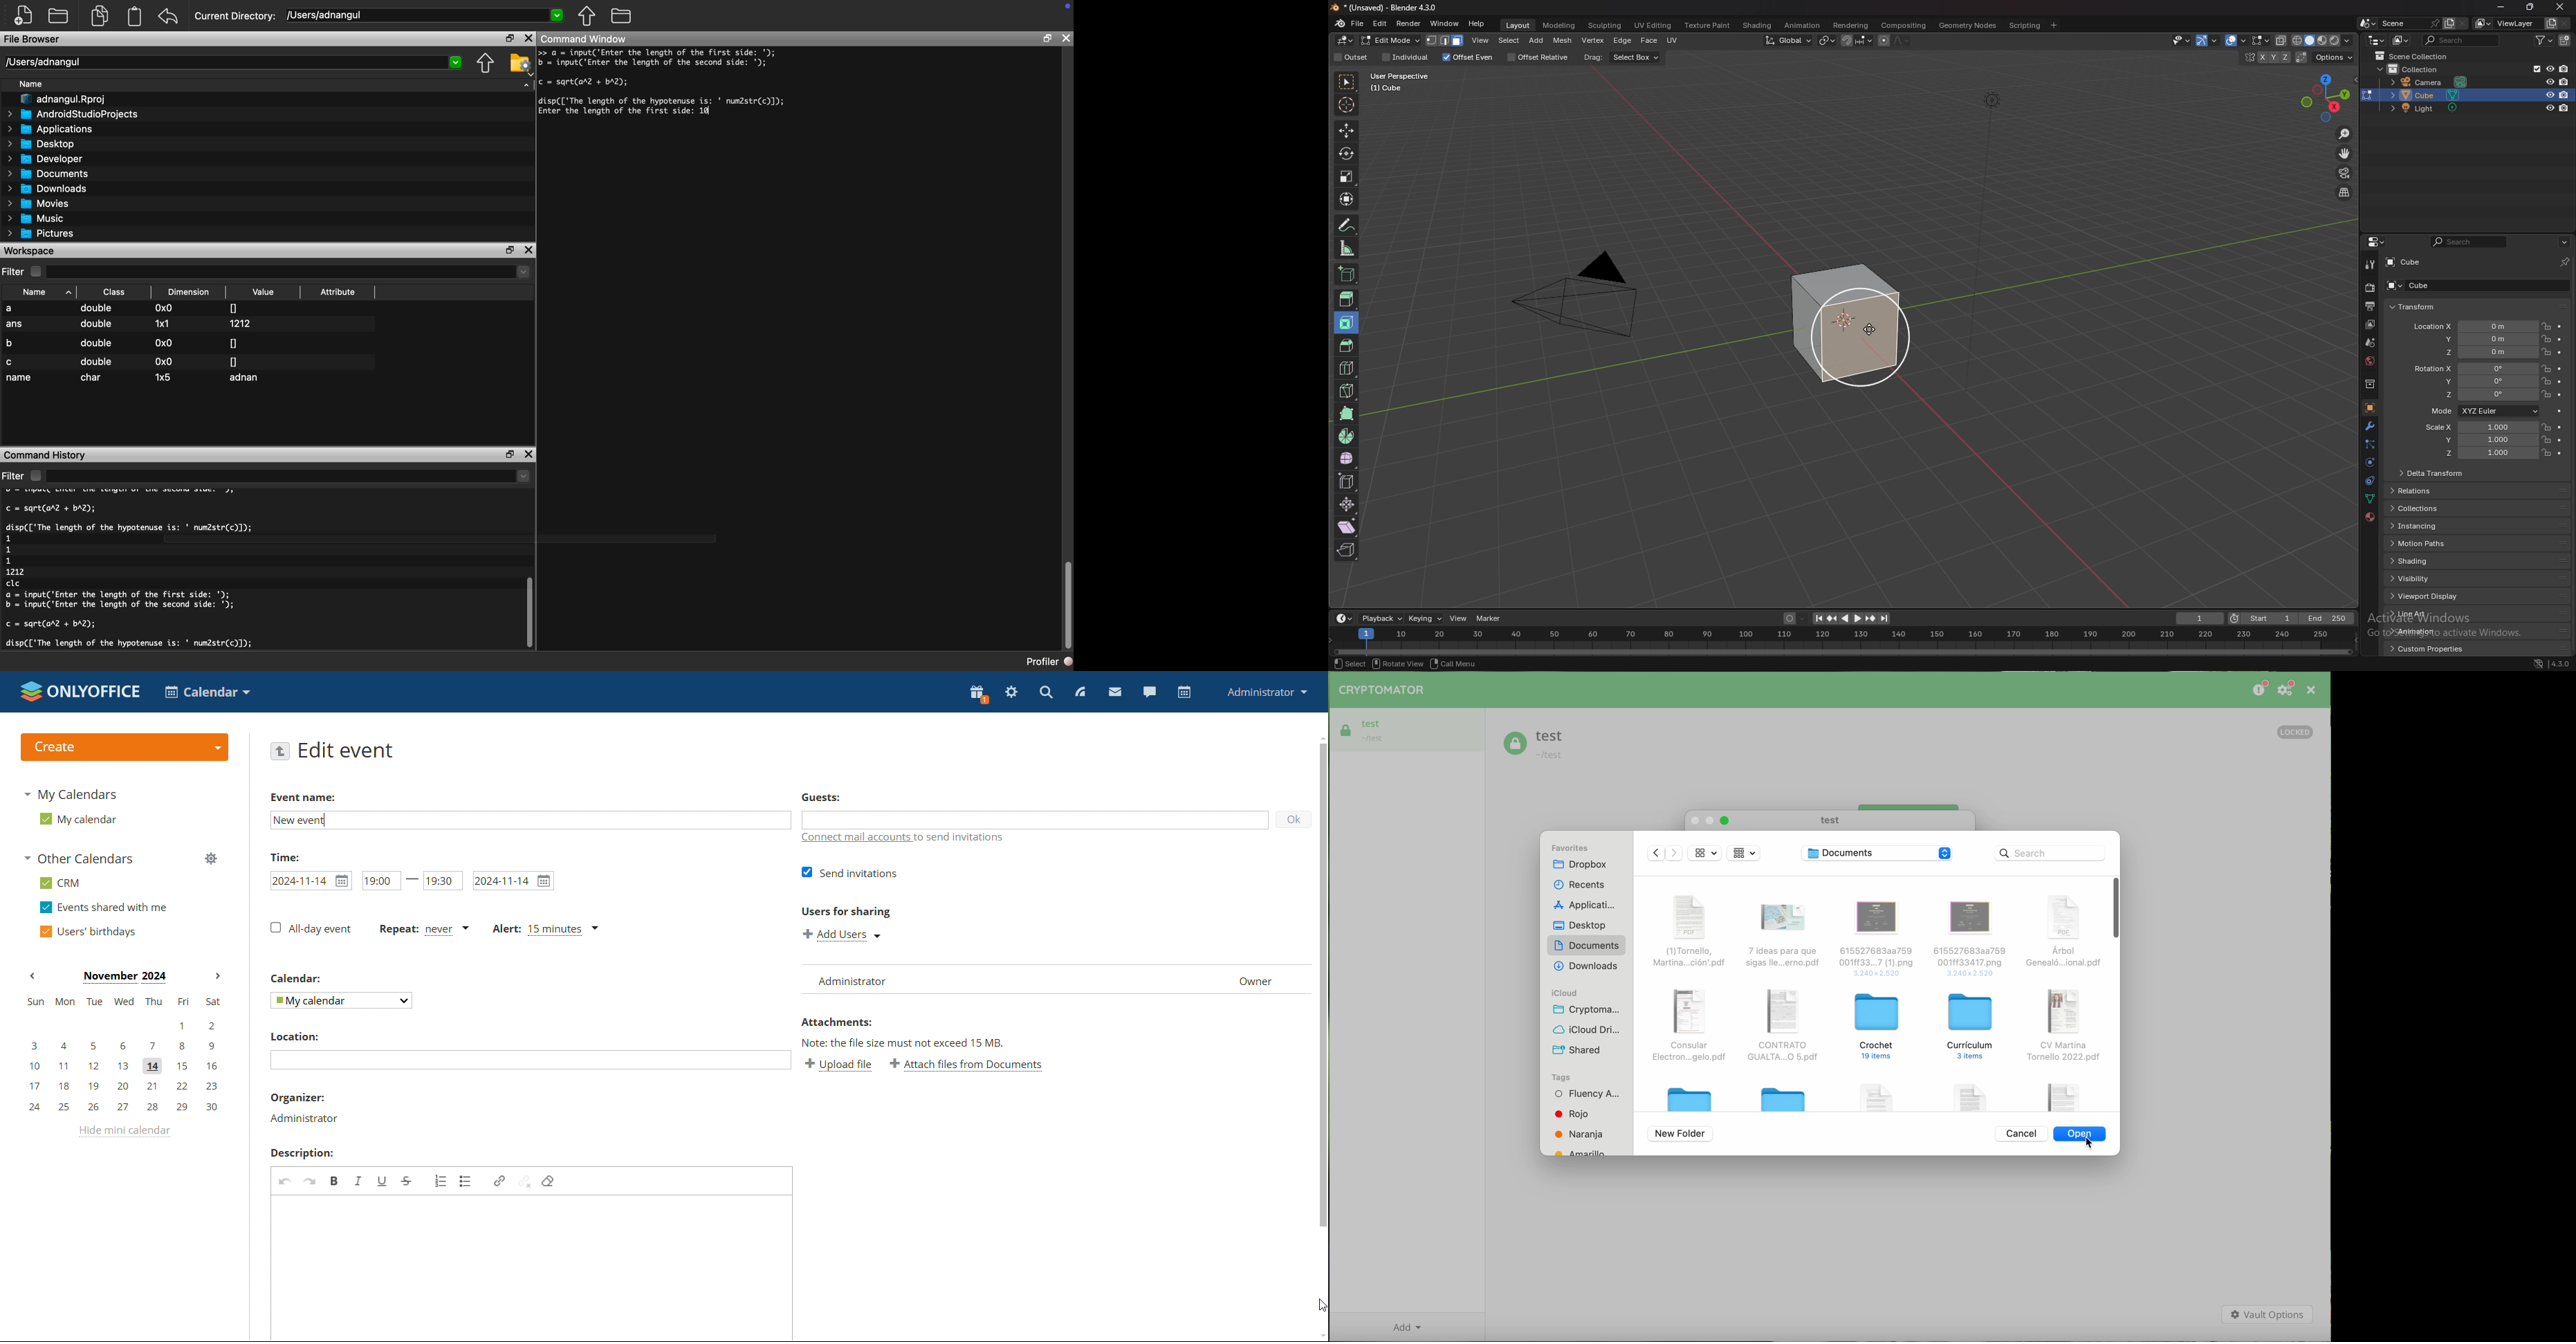 The image size is (2576, 1344). Describe the element at coordinates (2543, 40) in the screenshot. I see `filter` at that location.